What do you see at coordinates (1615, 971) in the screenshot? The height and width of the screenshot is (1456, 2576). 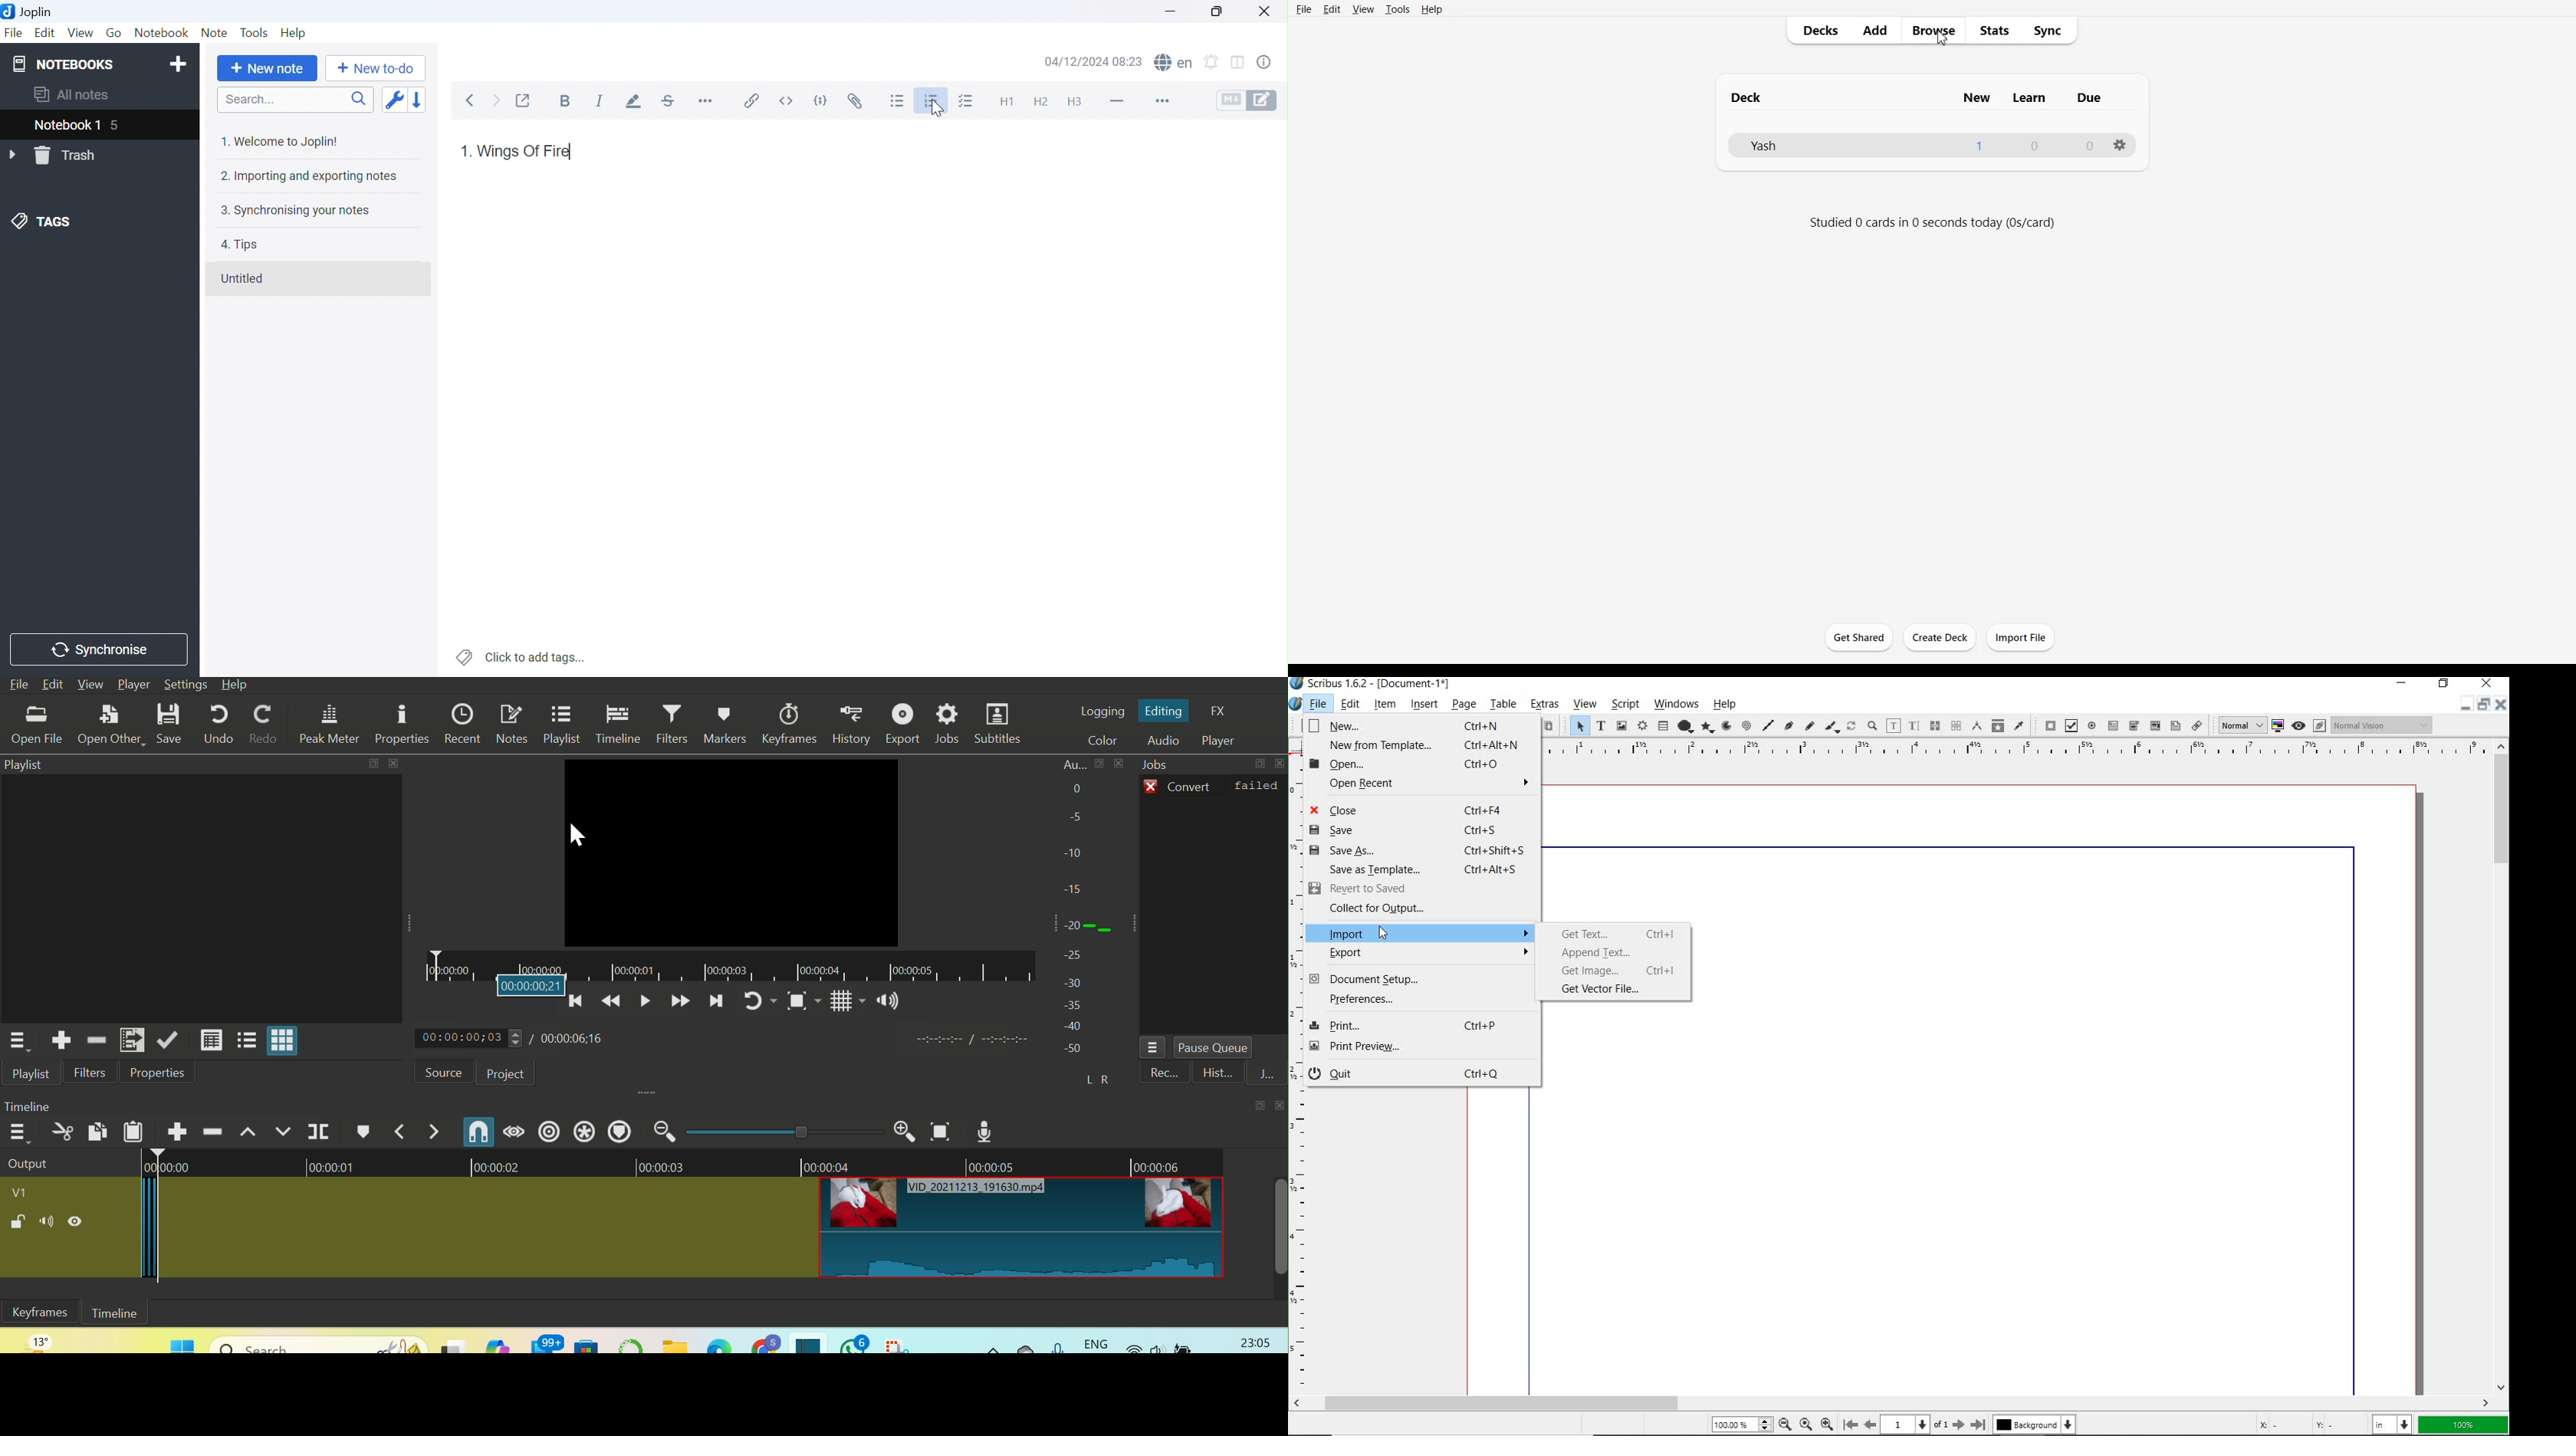 I see `get image...` at bounding box center [1615, 971].